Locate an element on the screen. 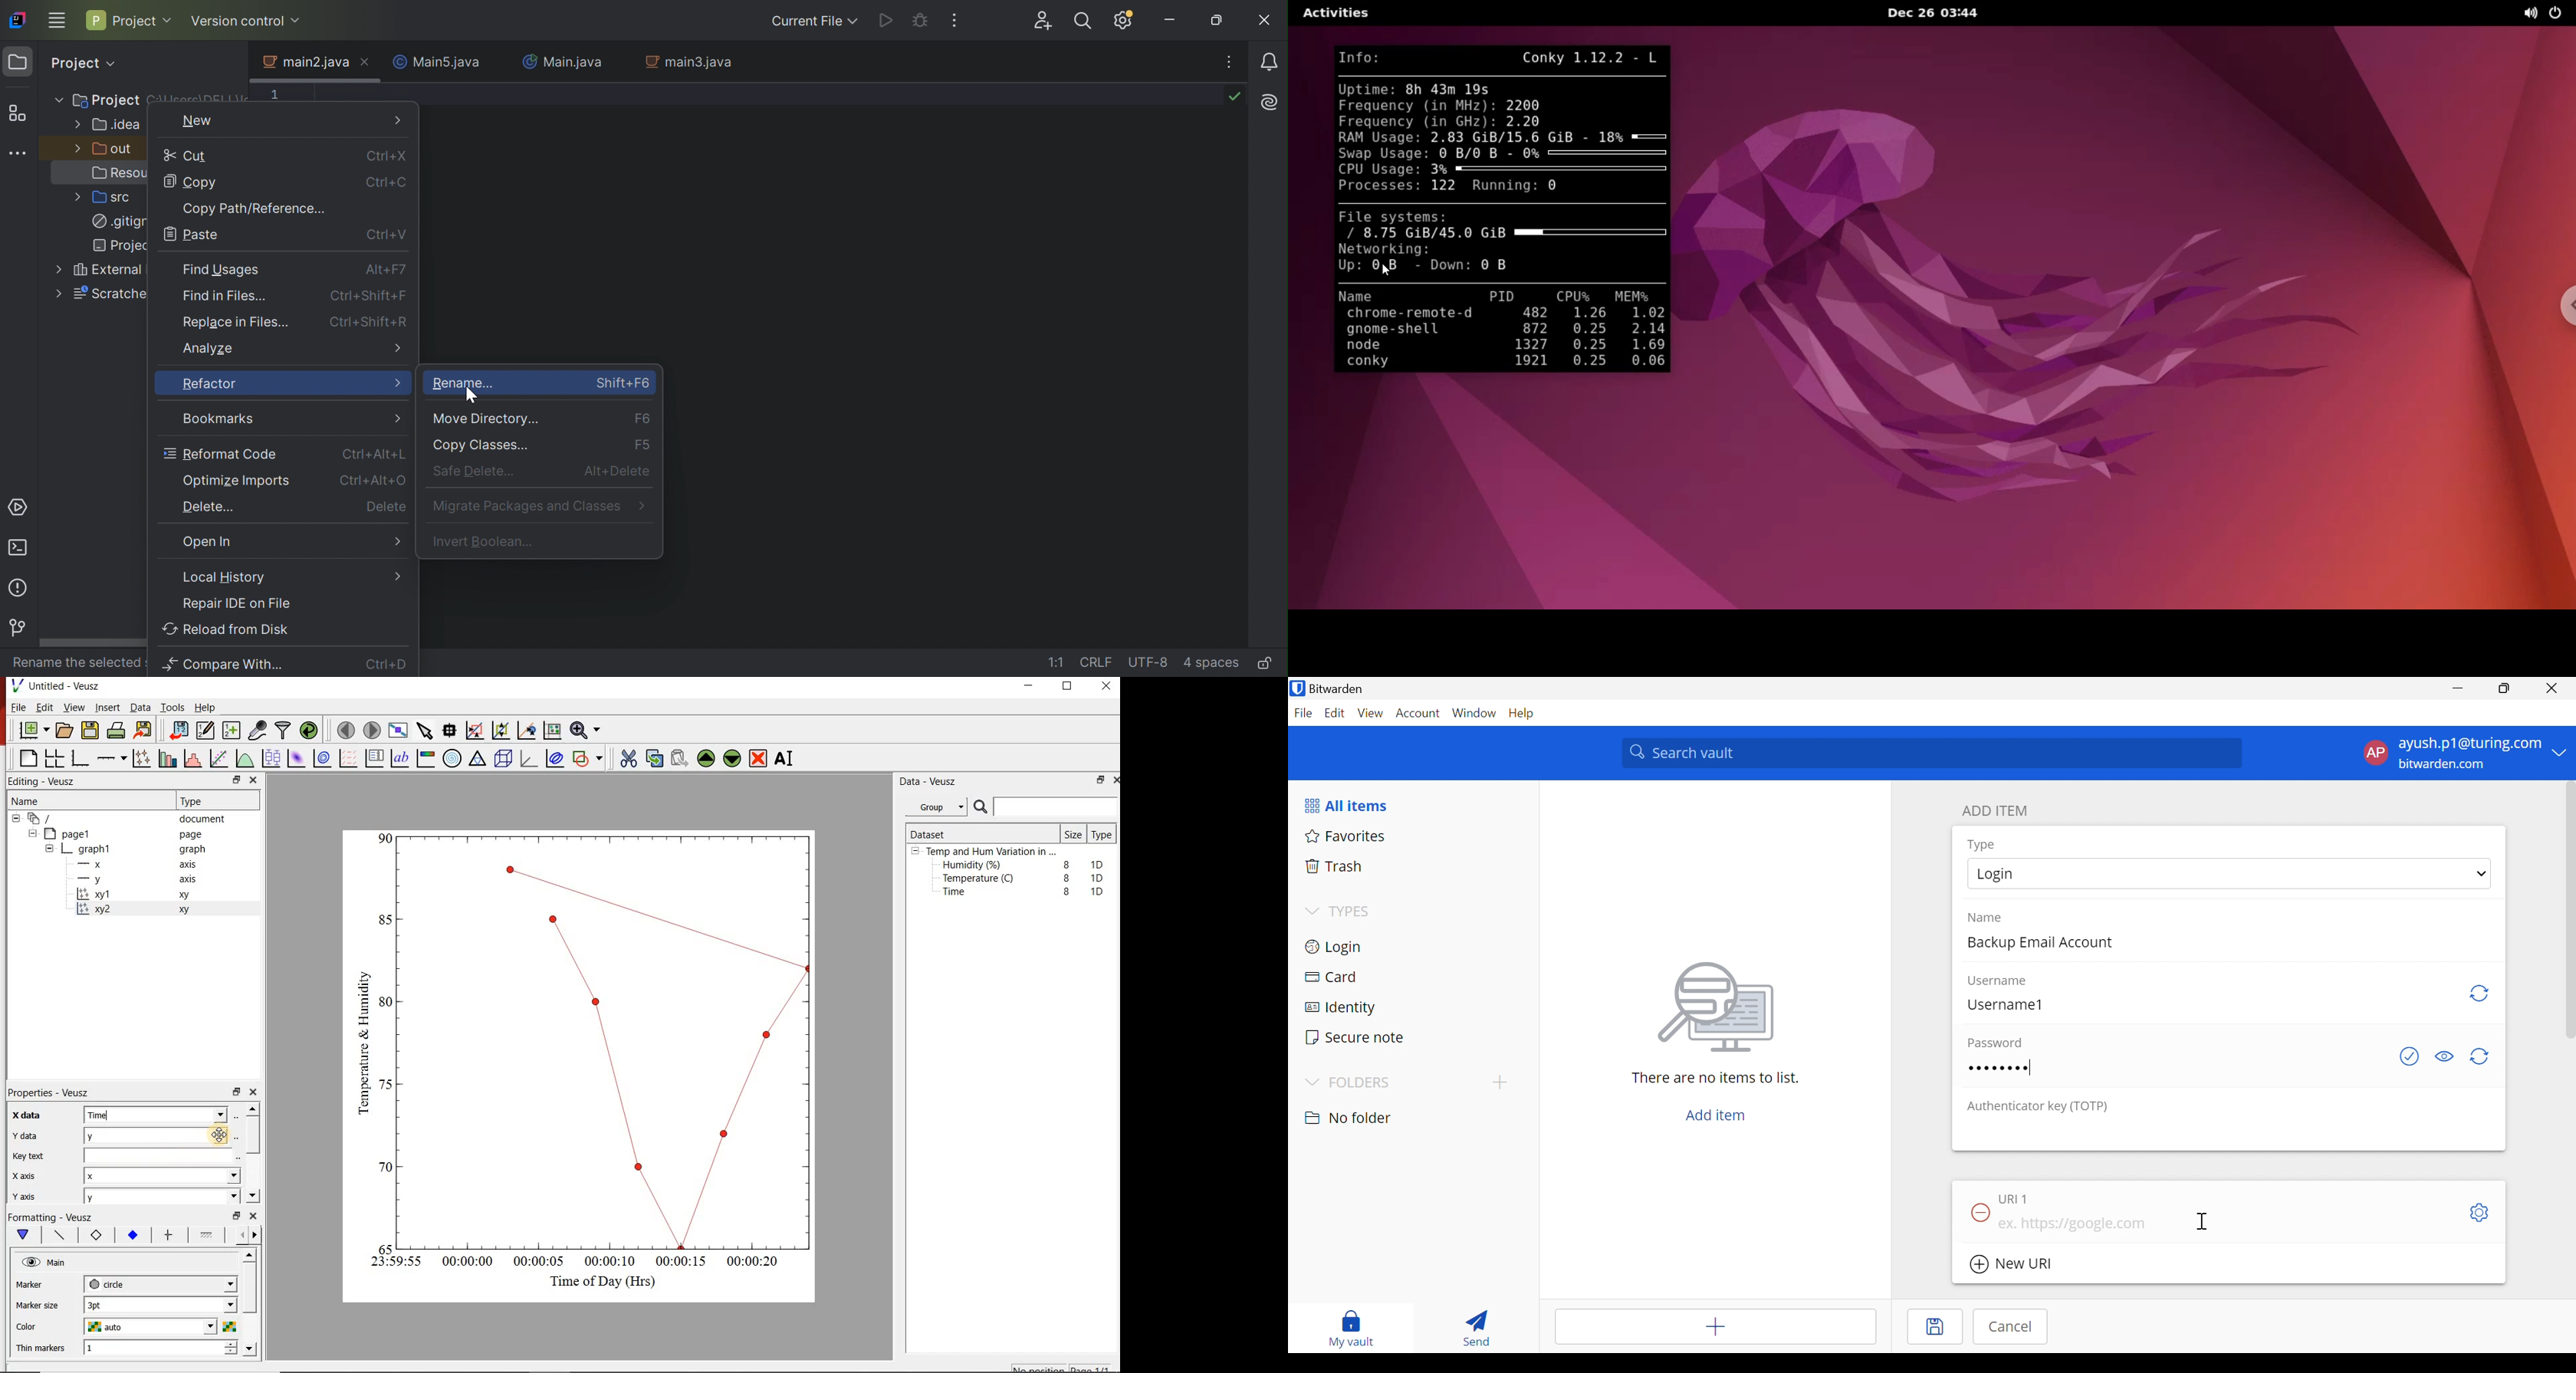  circle is located at coordinates (109, 1284).